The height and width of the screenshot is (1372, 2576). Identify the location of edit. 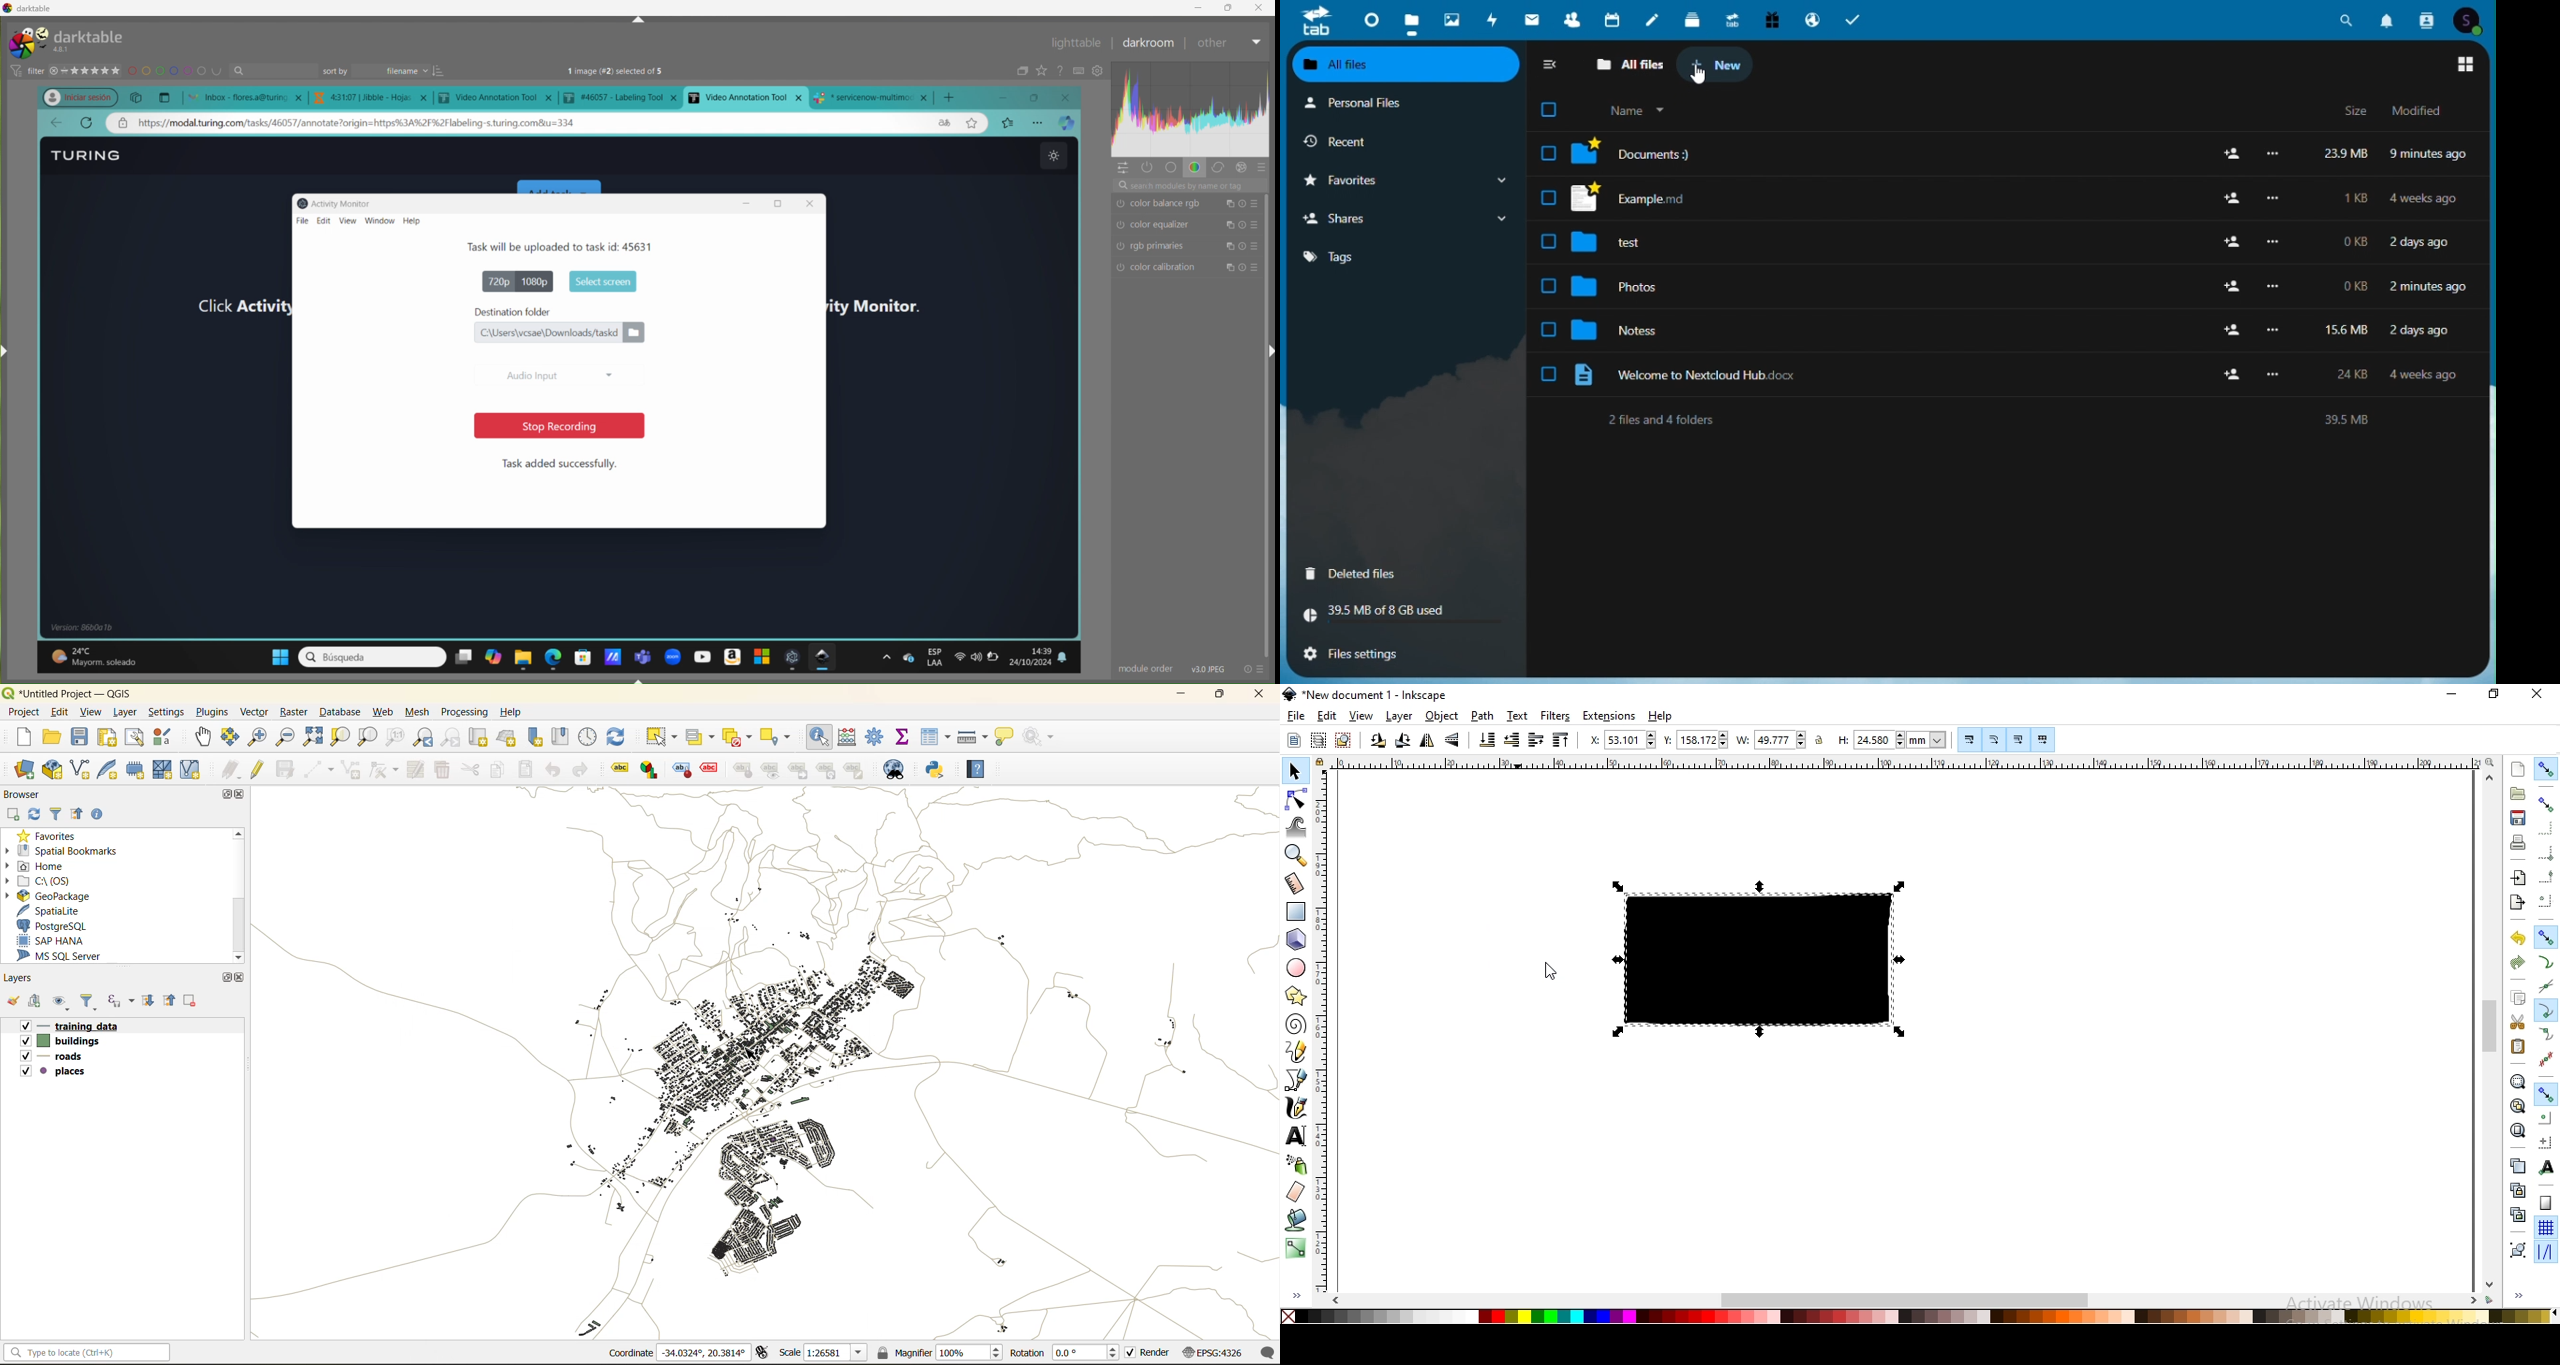
(323, 219).